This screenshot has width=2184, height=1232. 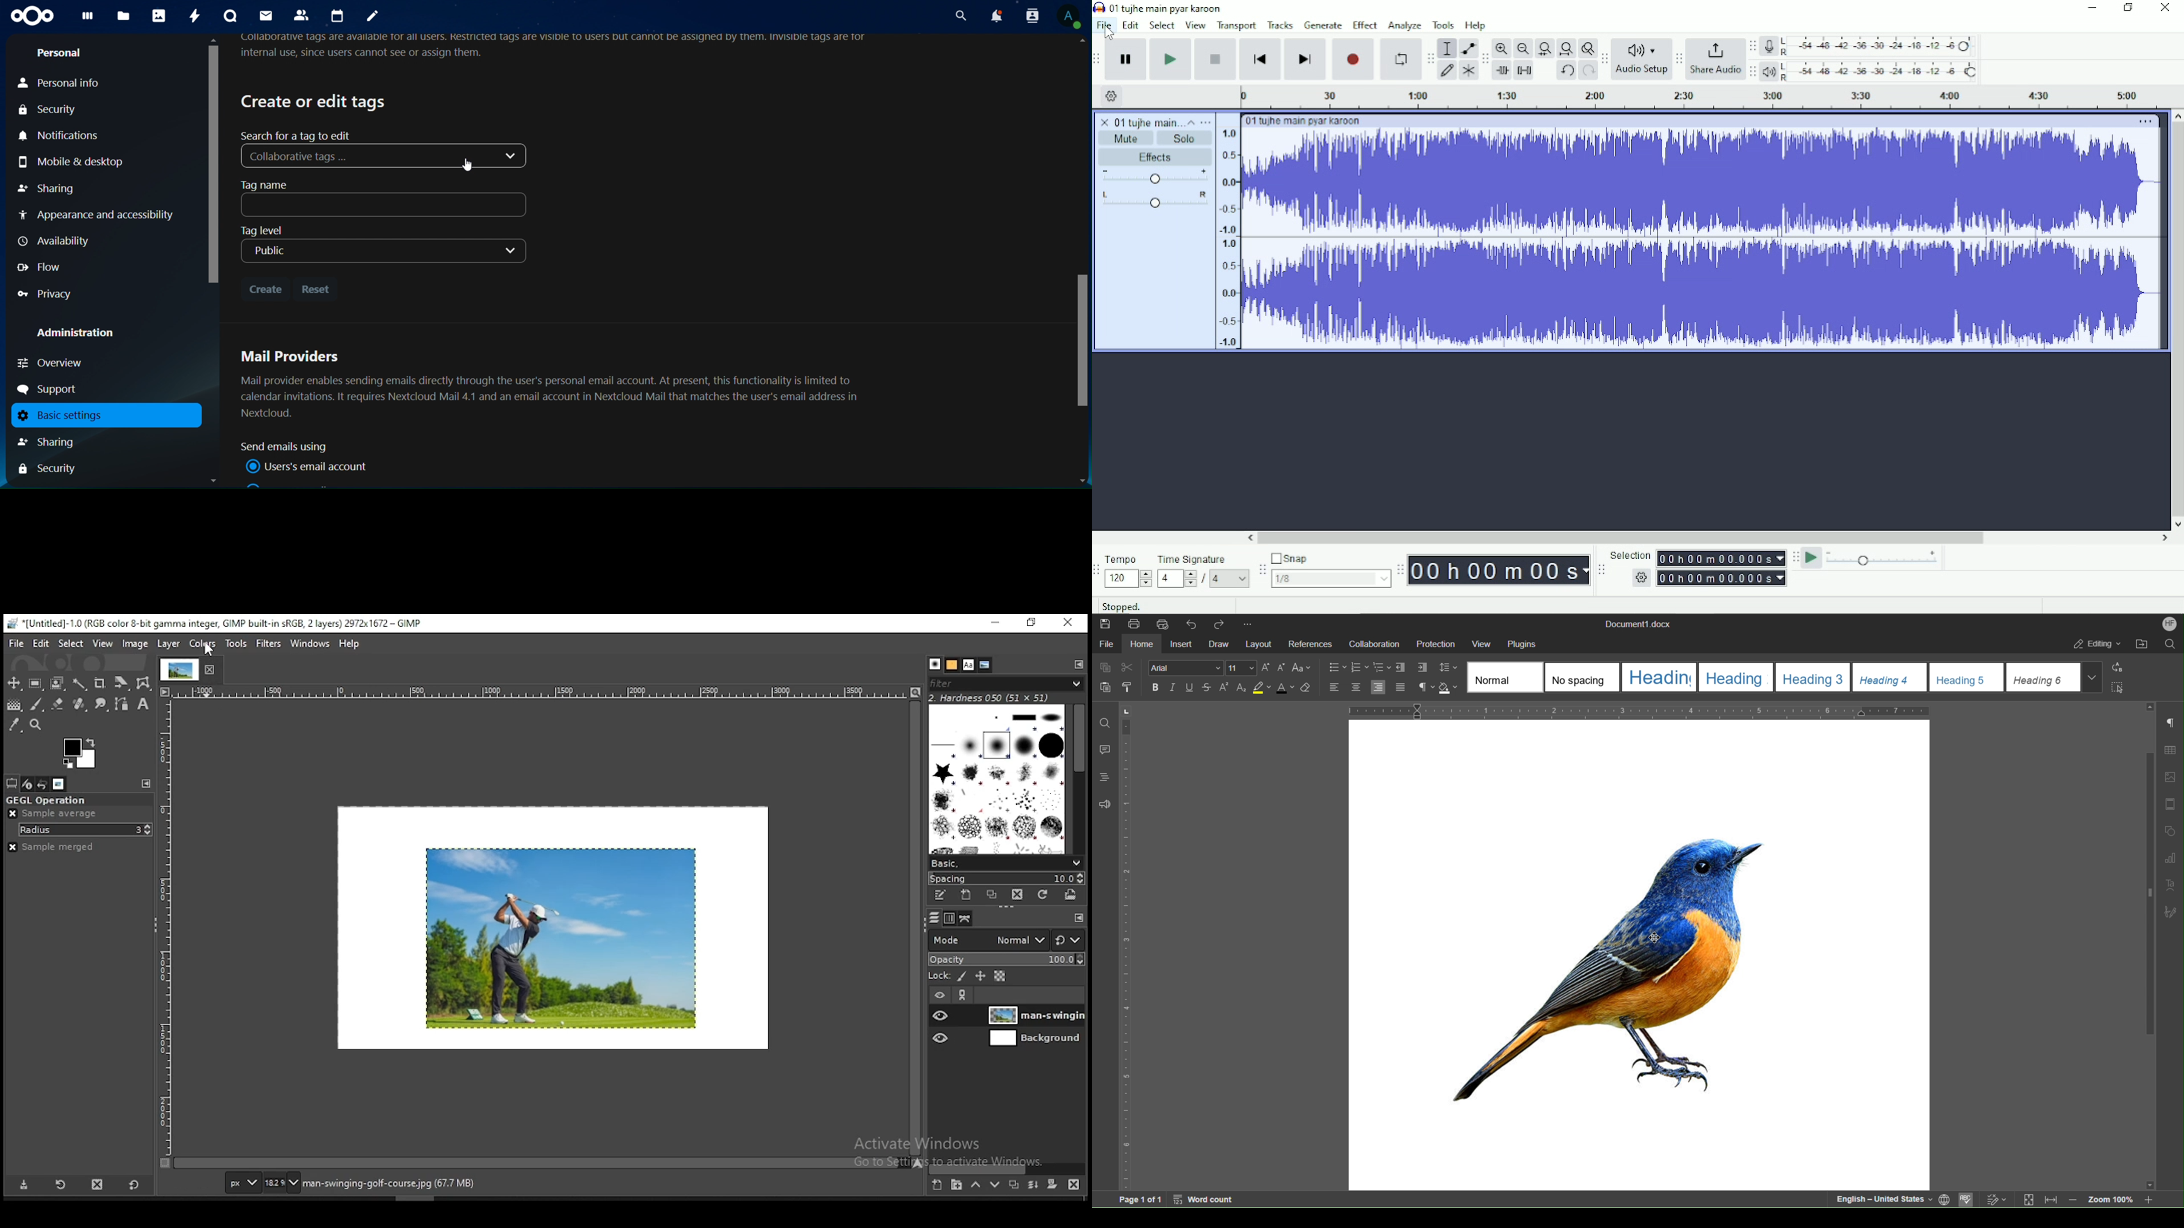 I want to click on search contacts, so click(x=1028, y=15).